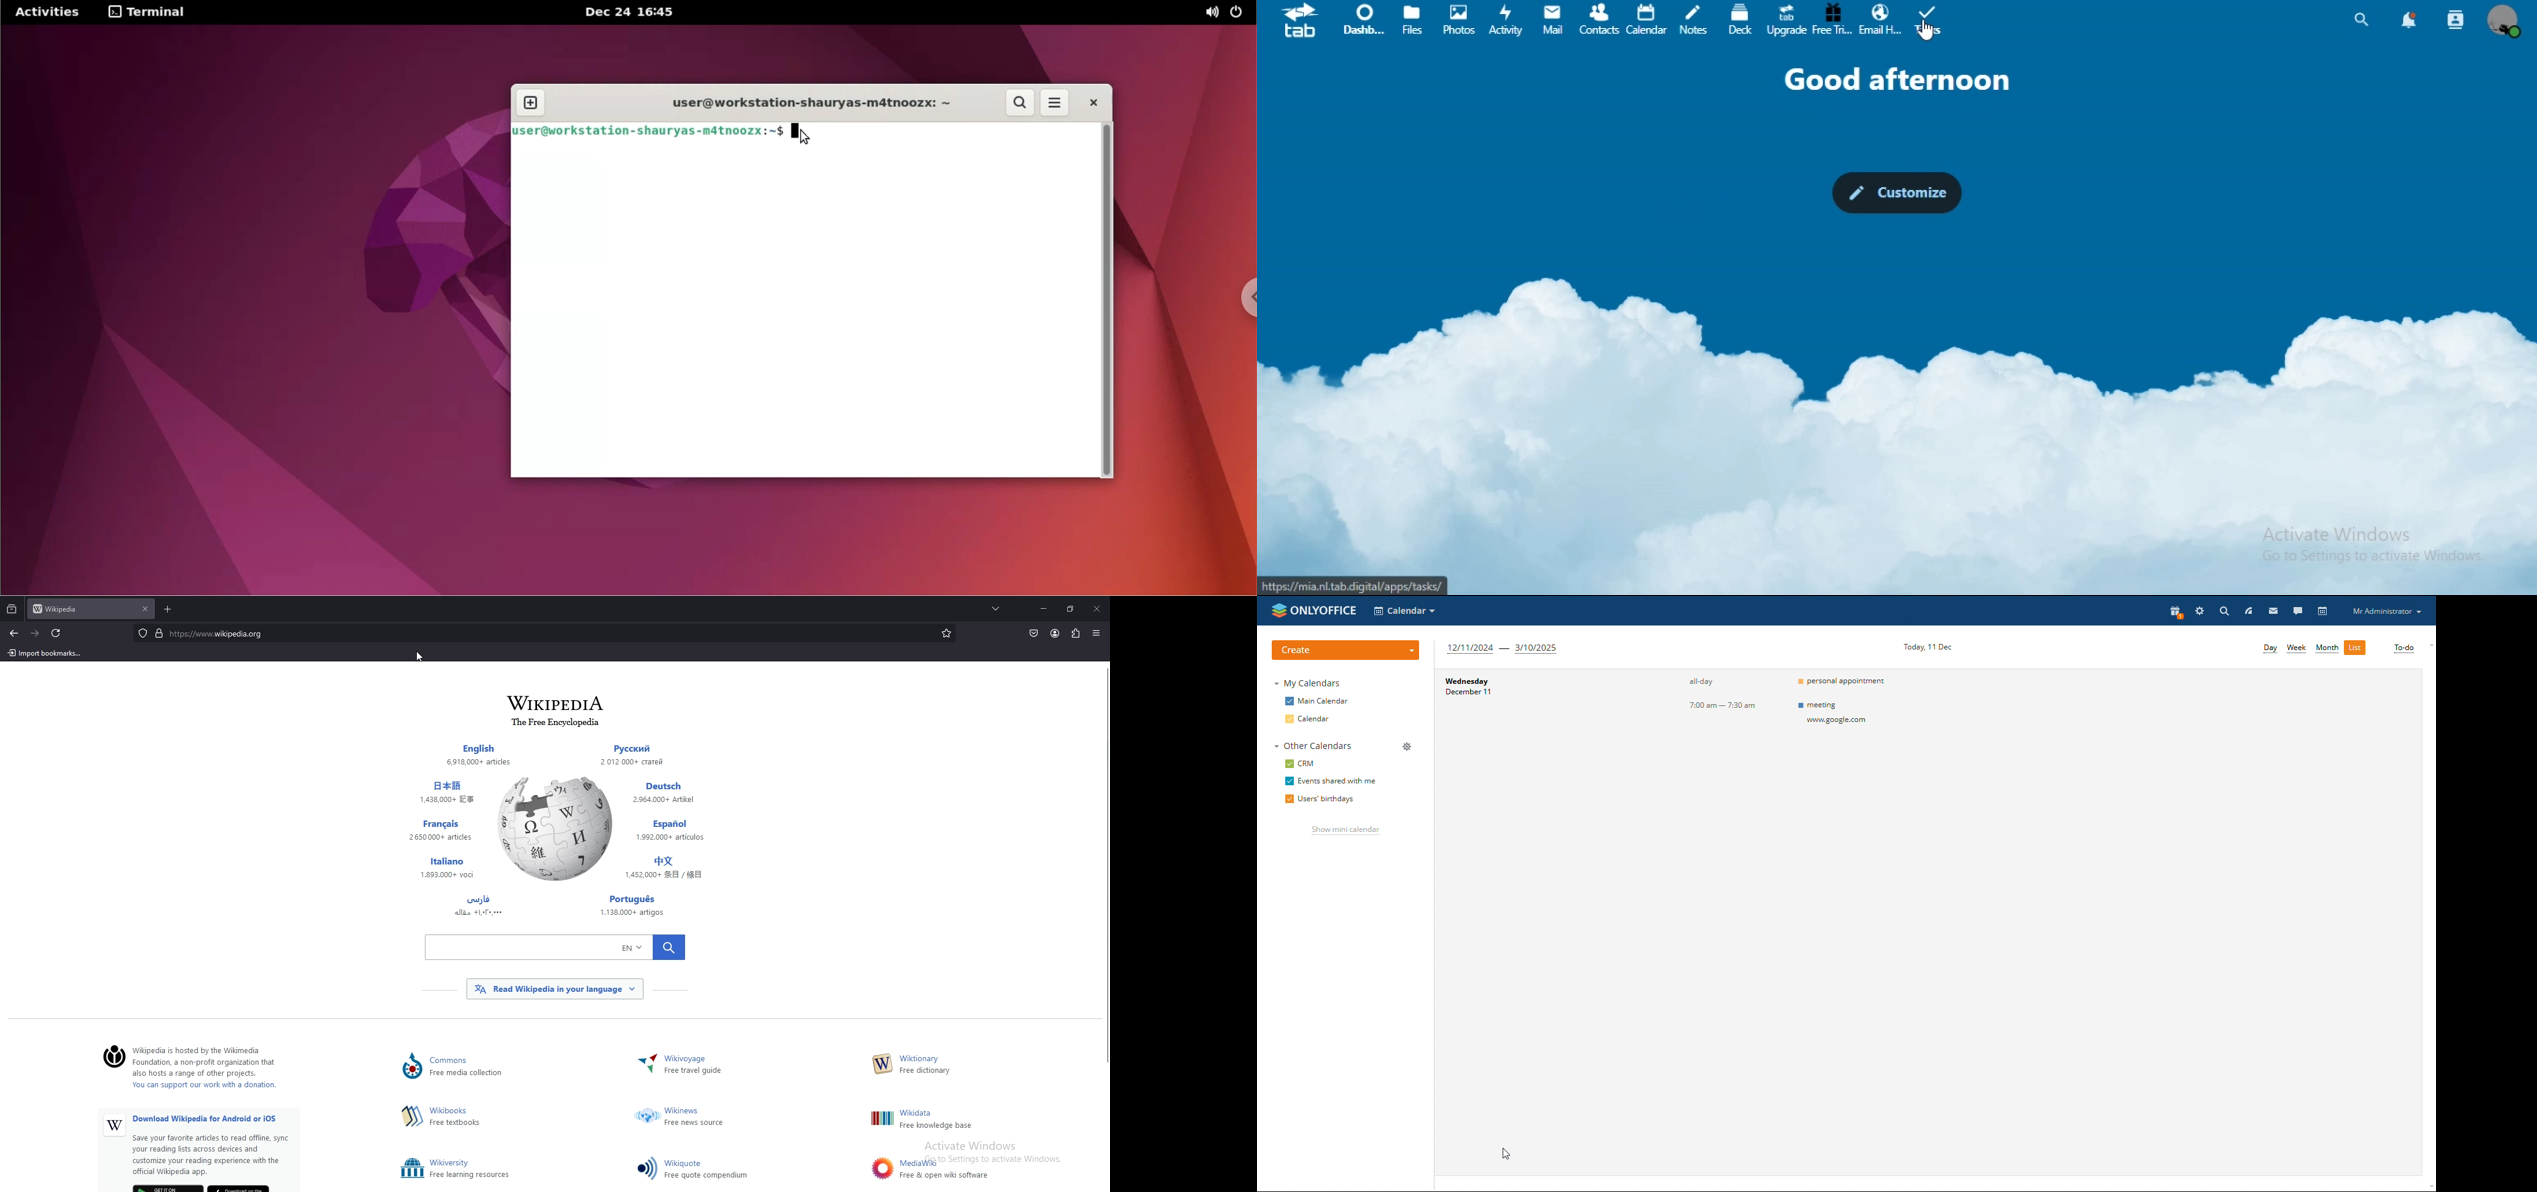 The width and height of the screenshot is (2548, 1204). What do you see at coordinates (2297, 648) in the screenshot?
I see `week view` at bounding box center [2297, 648].